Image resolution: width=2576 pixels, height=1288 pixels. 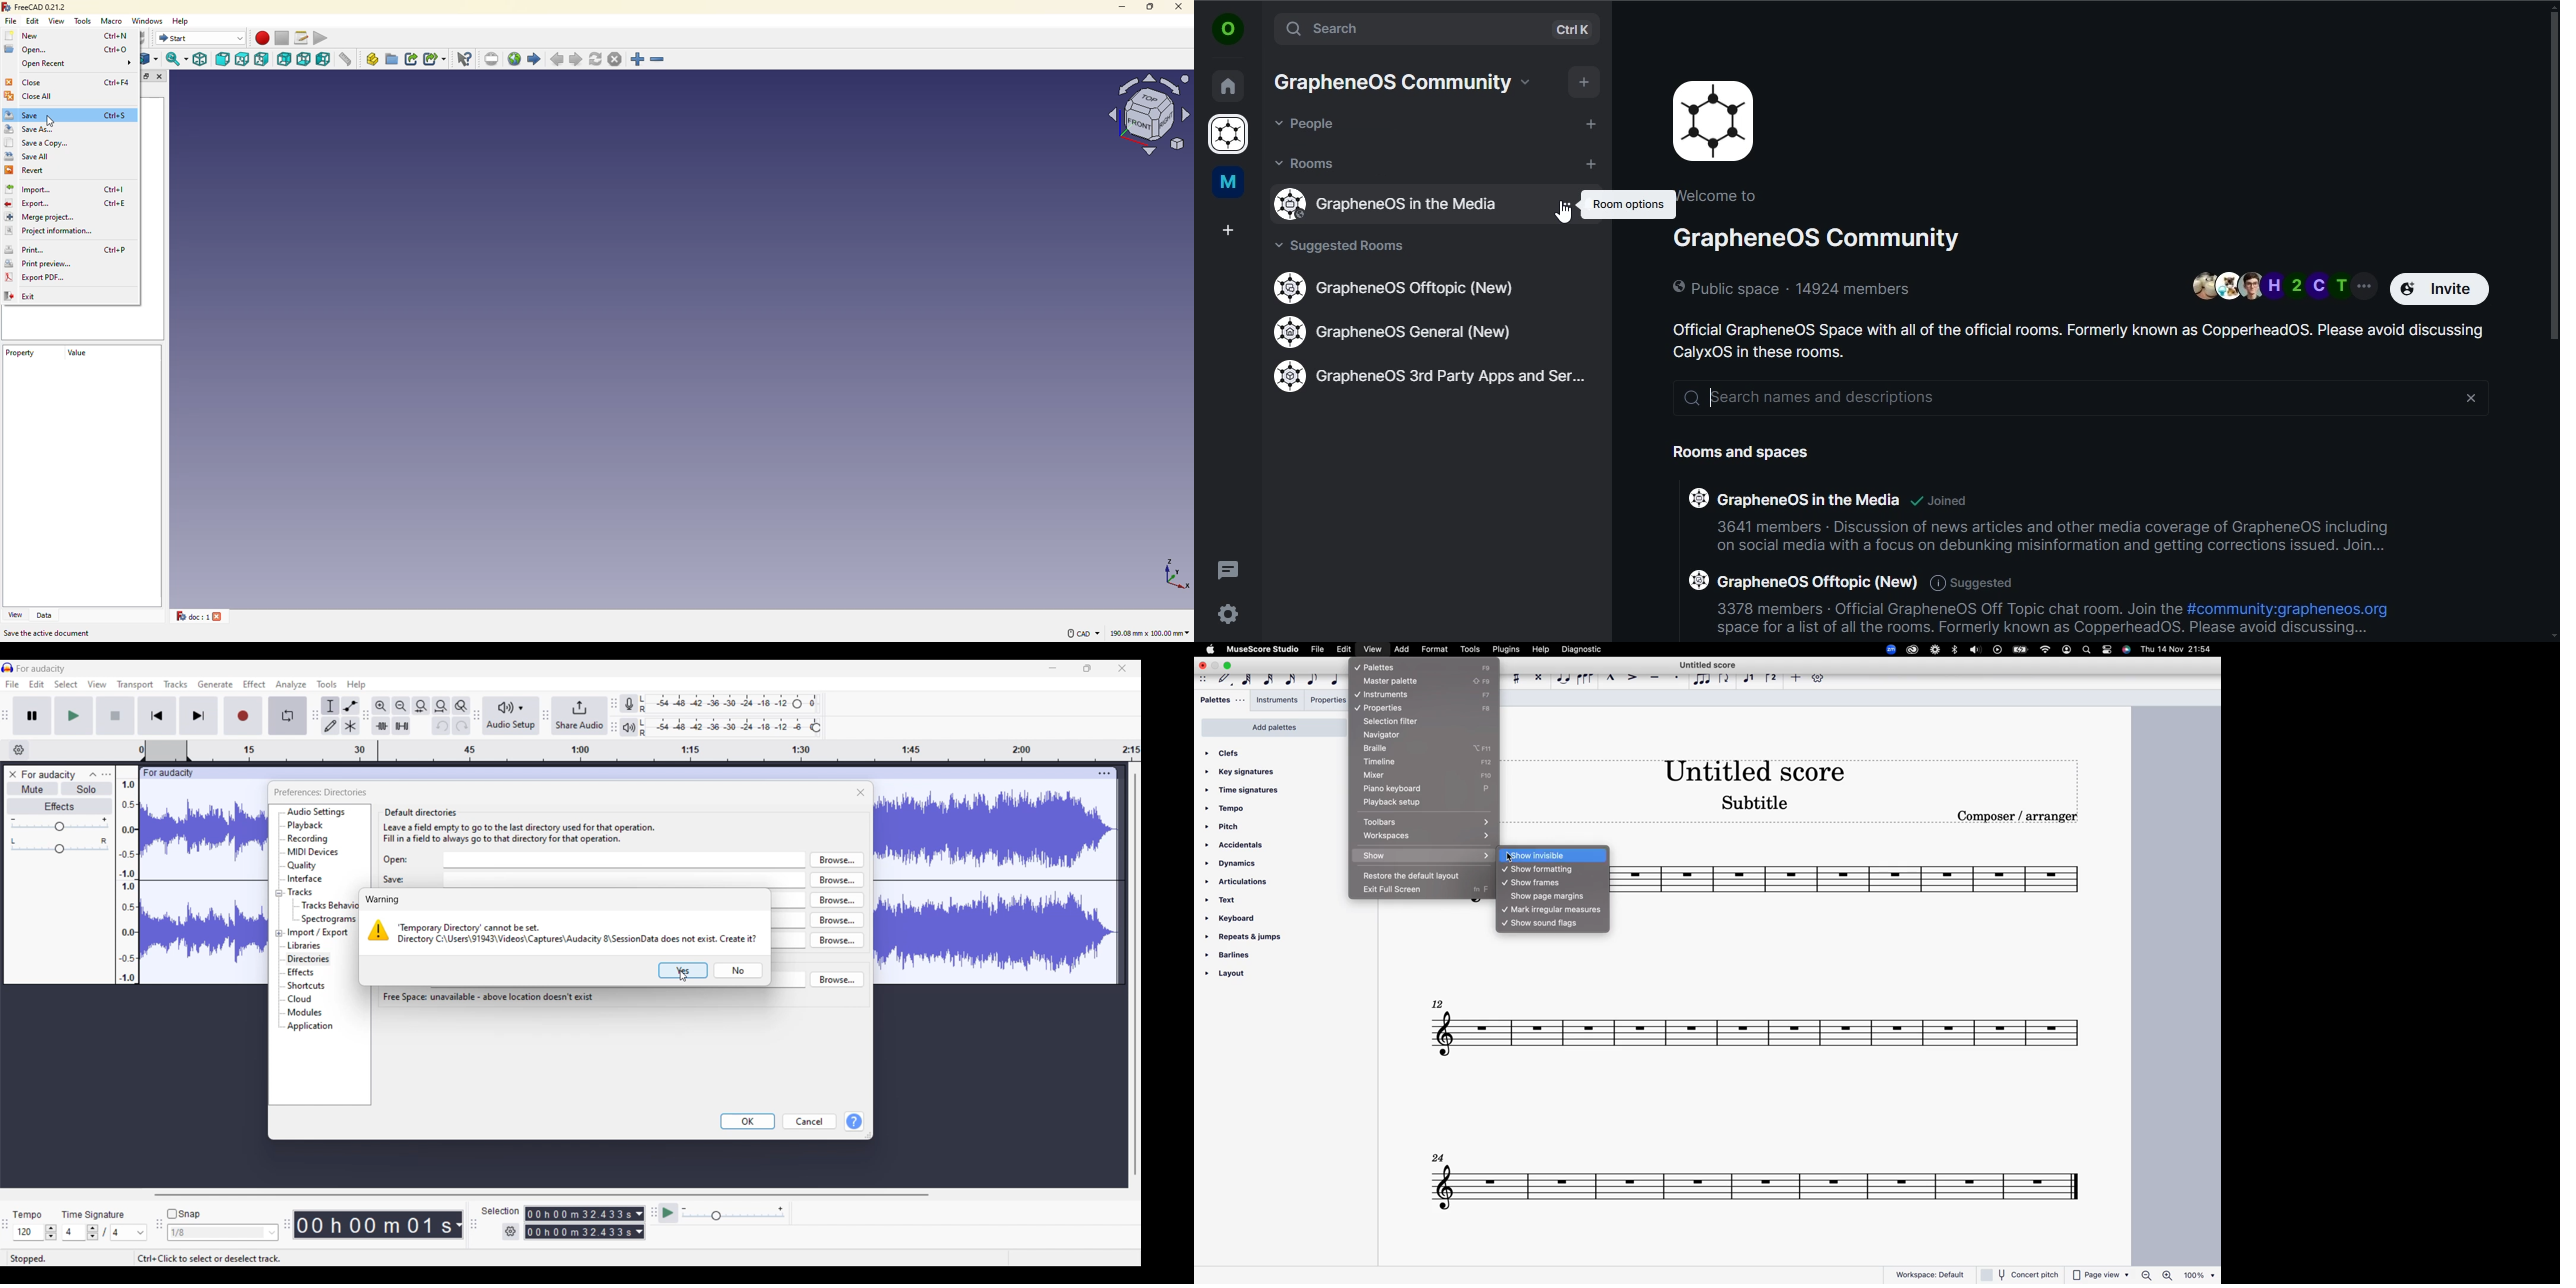 I want to click on srapheneOS Offtopic (New) (1) suggested1378 members - Official GrapheneOS Off Topic chat room. Join the , so click(x=1933, y=592).